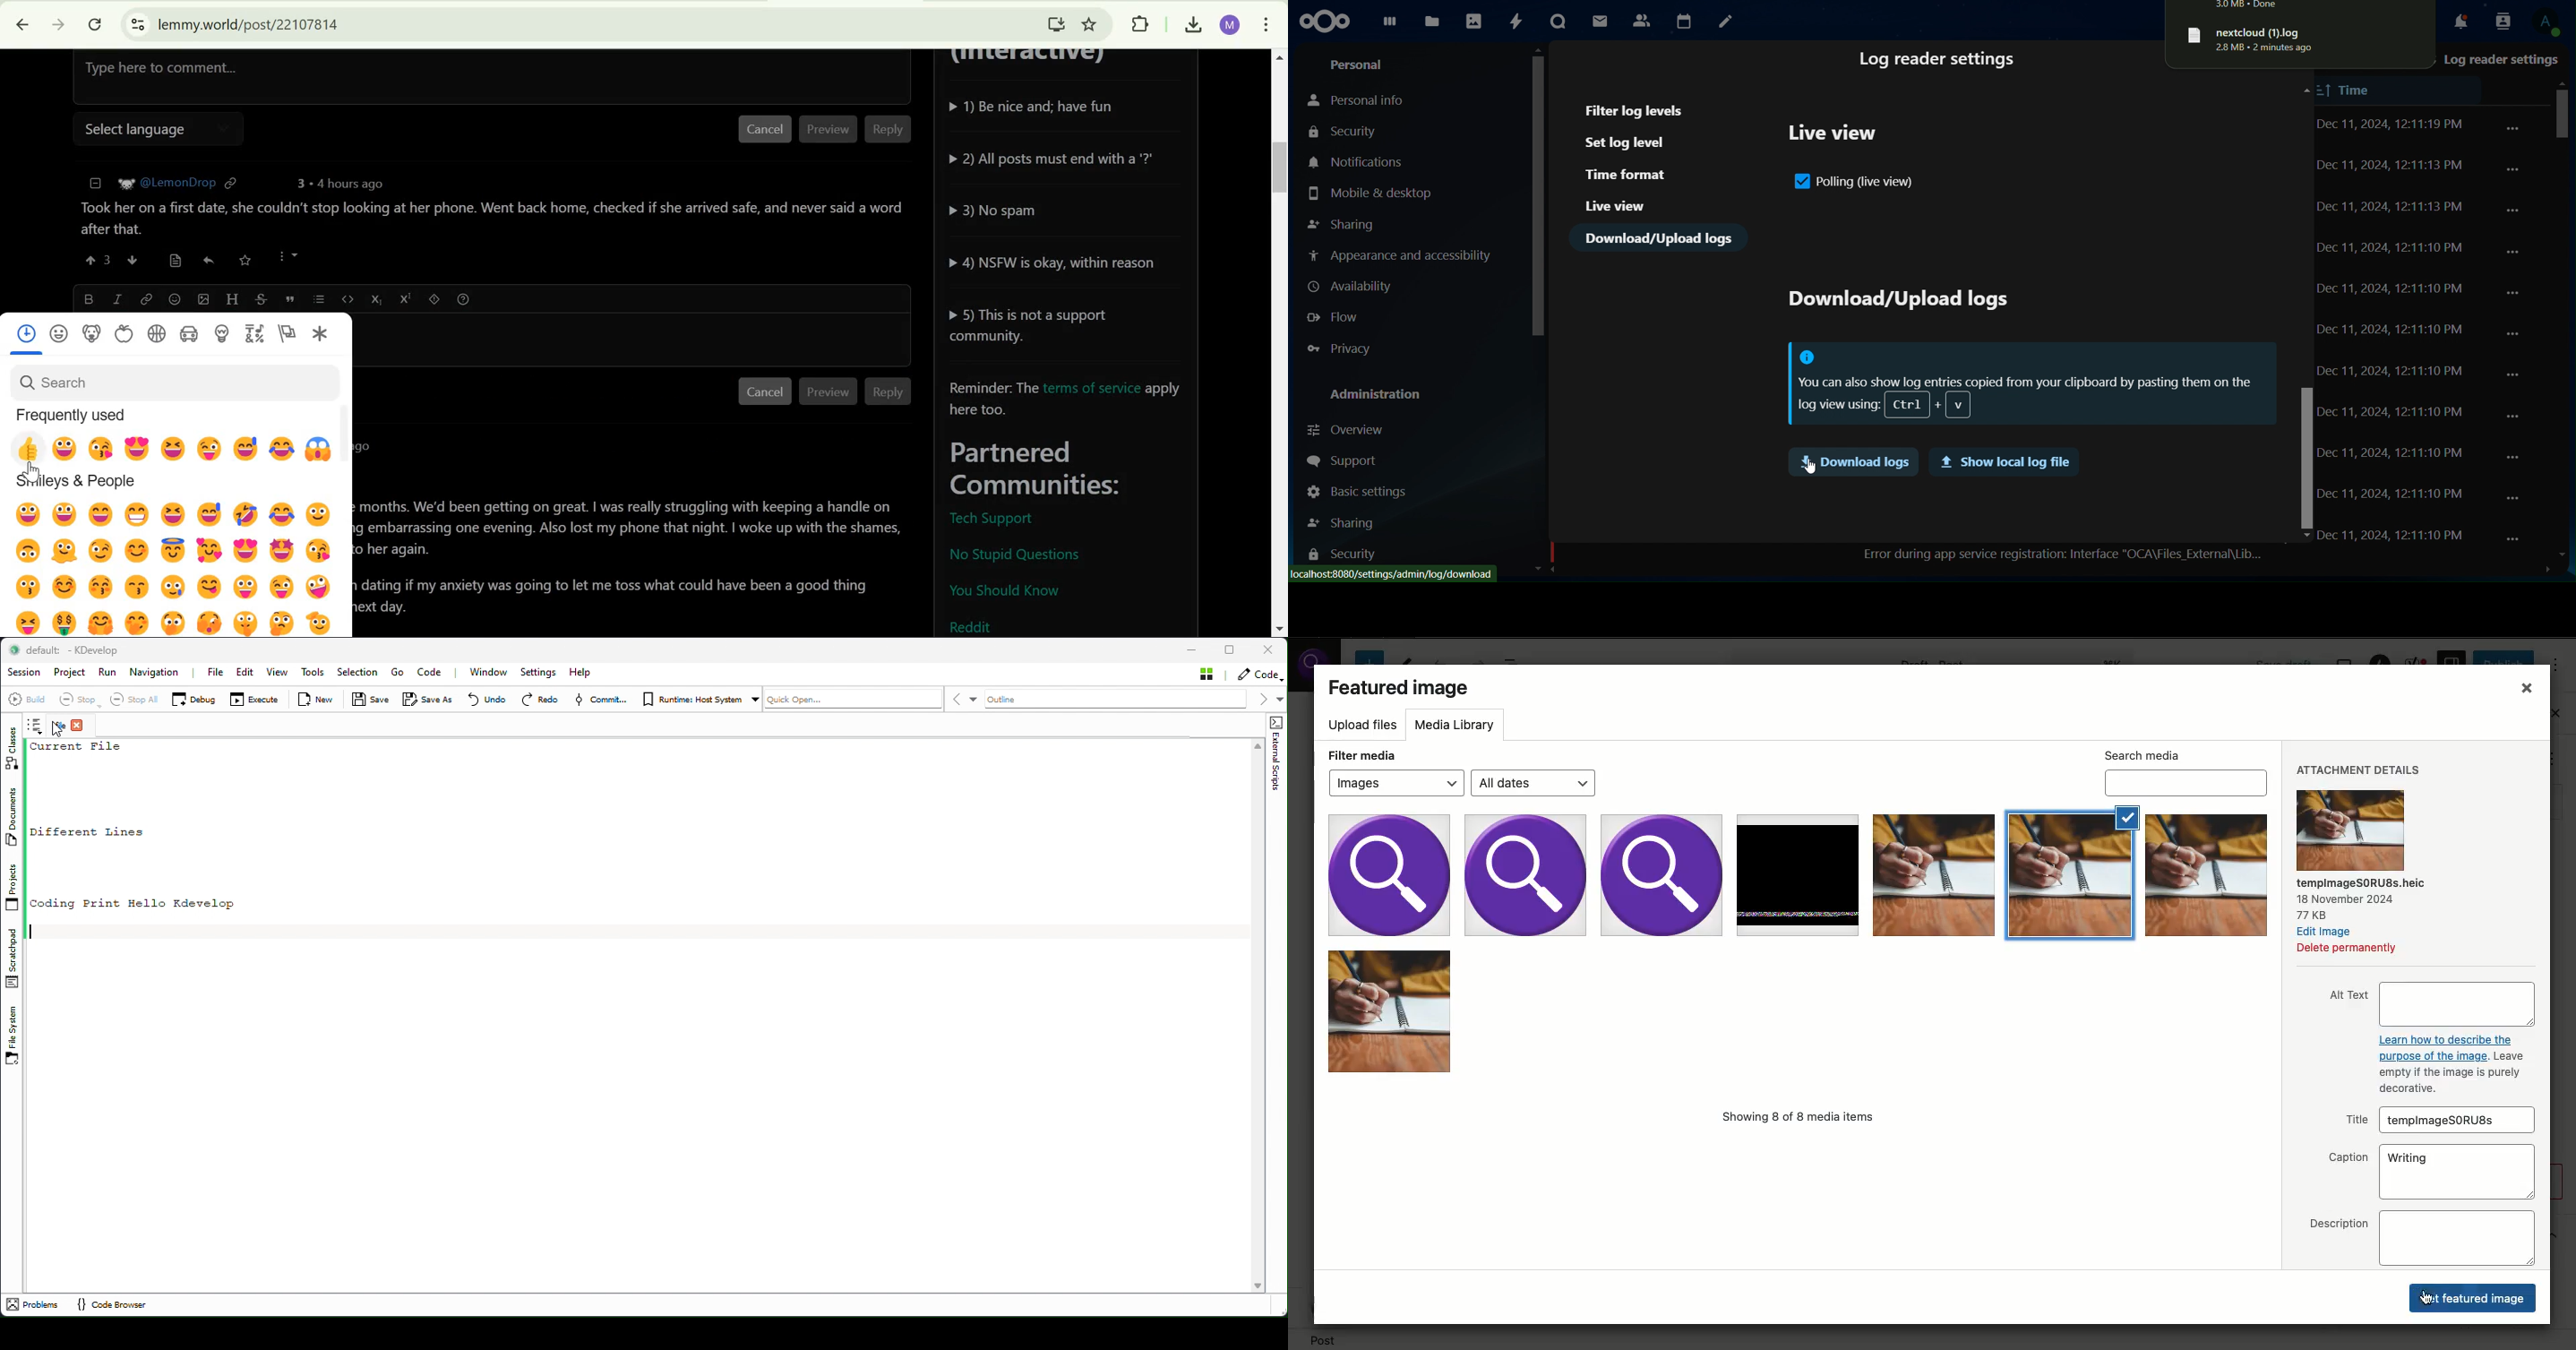  Describe the element at coordinates (1896, 302) in the screenshot. I see `text` at that location.